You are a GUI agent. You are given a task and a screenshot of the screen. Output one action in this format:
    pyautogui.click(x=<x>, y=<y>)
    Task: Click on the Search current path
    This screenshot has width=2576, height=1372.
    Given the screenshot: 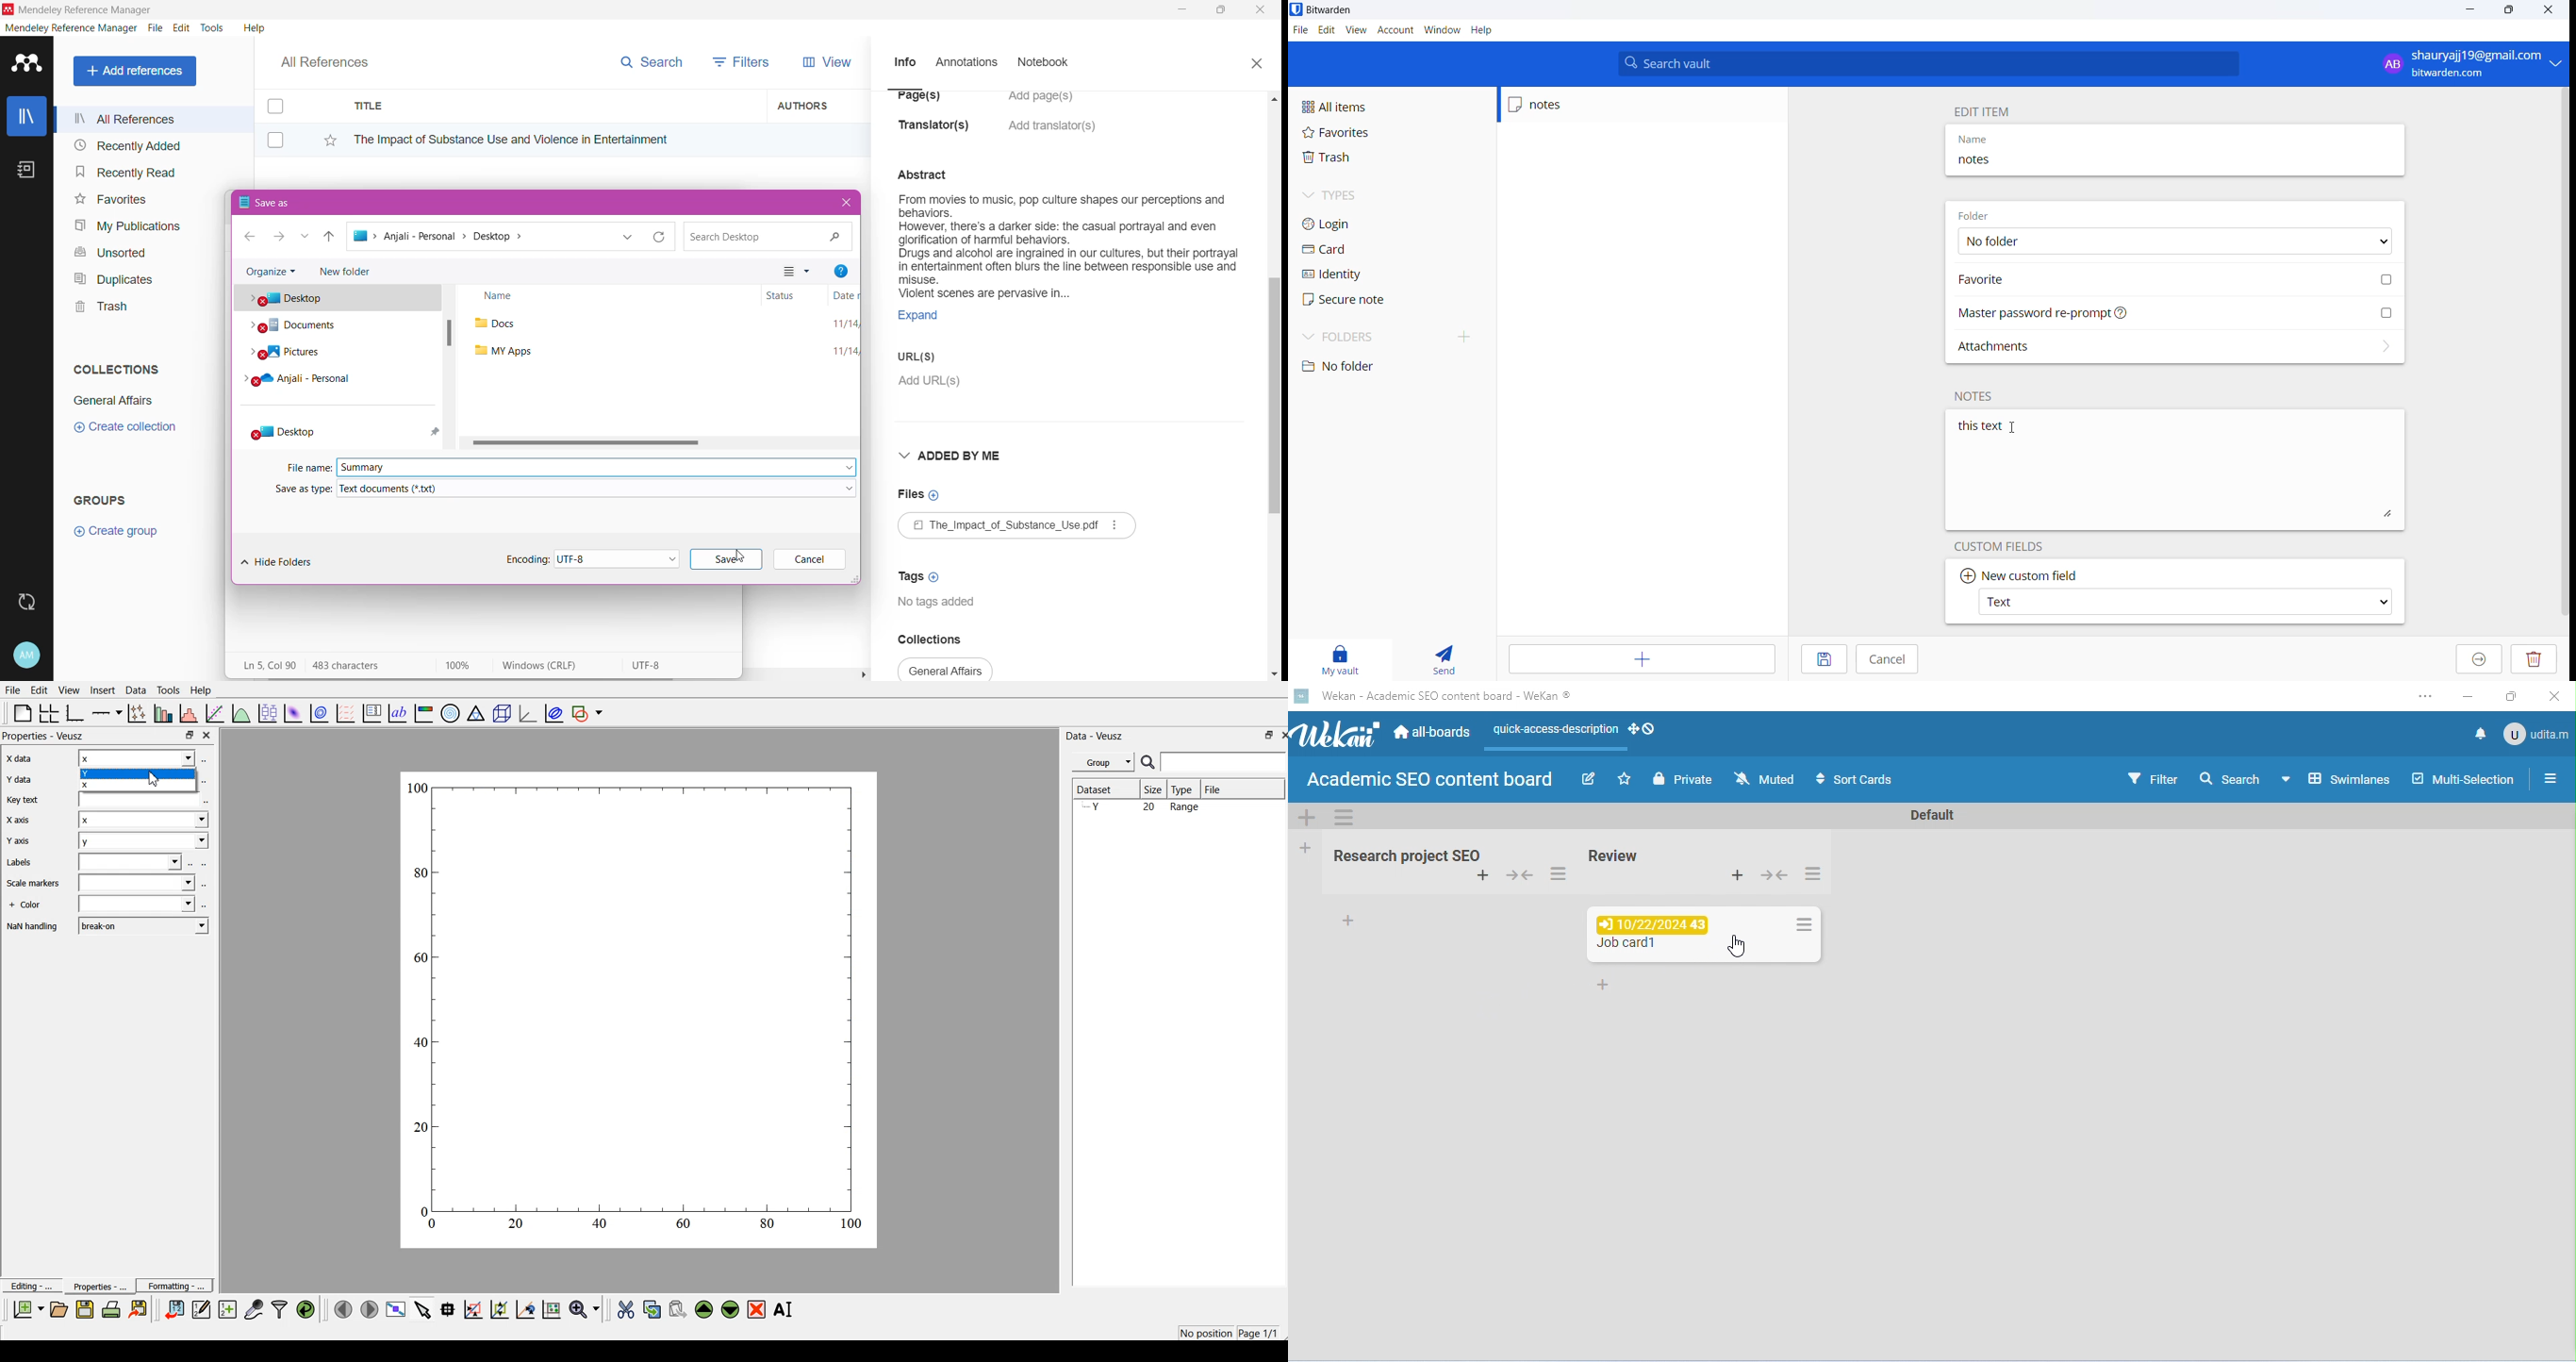 What is the action you would take?
    pyautogui.click(x=766, y=236)
    